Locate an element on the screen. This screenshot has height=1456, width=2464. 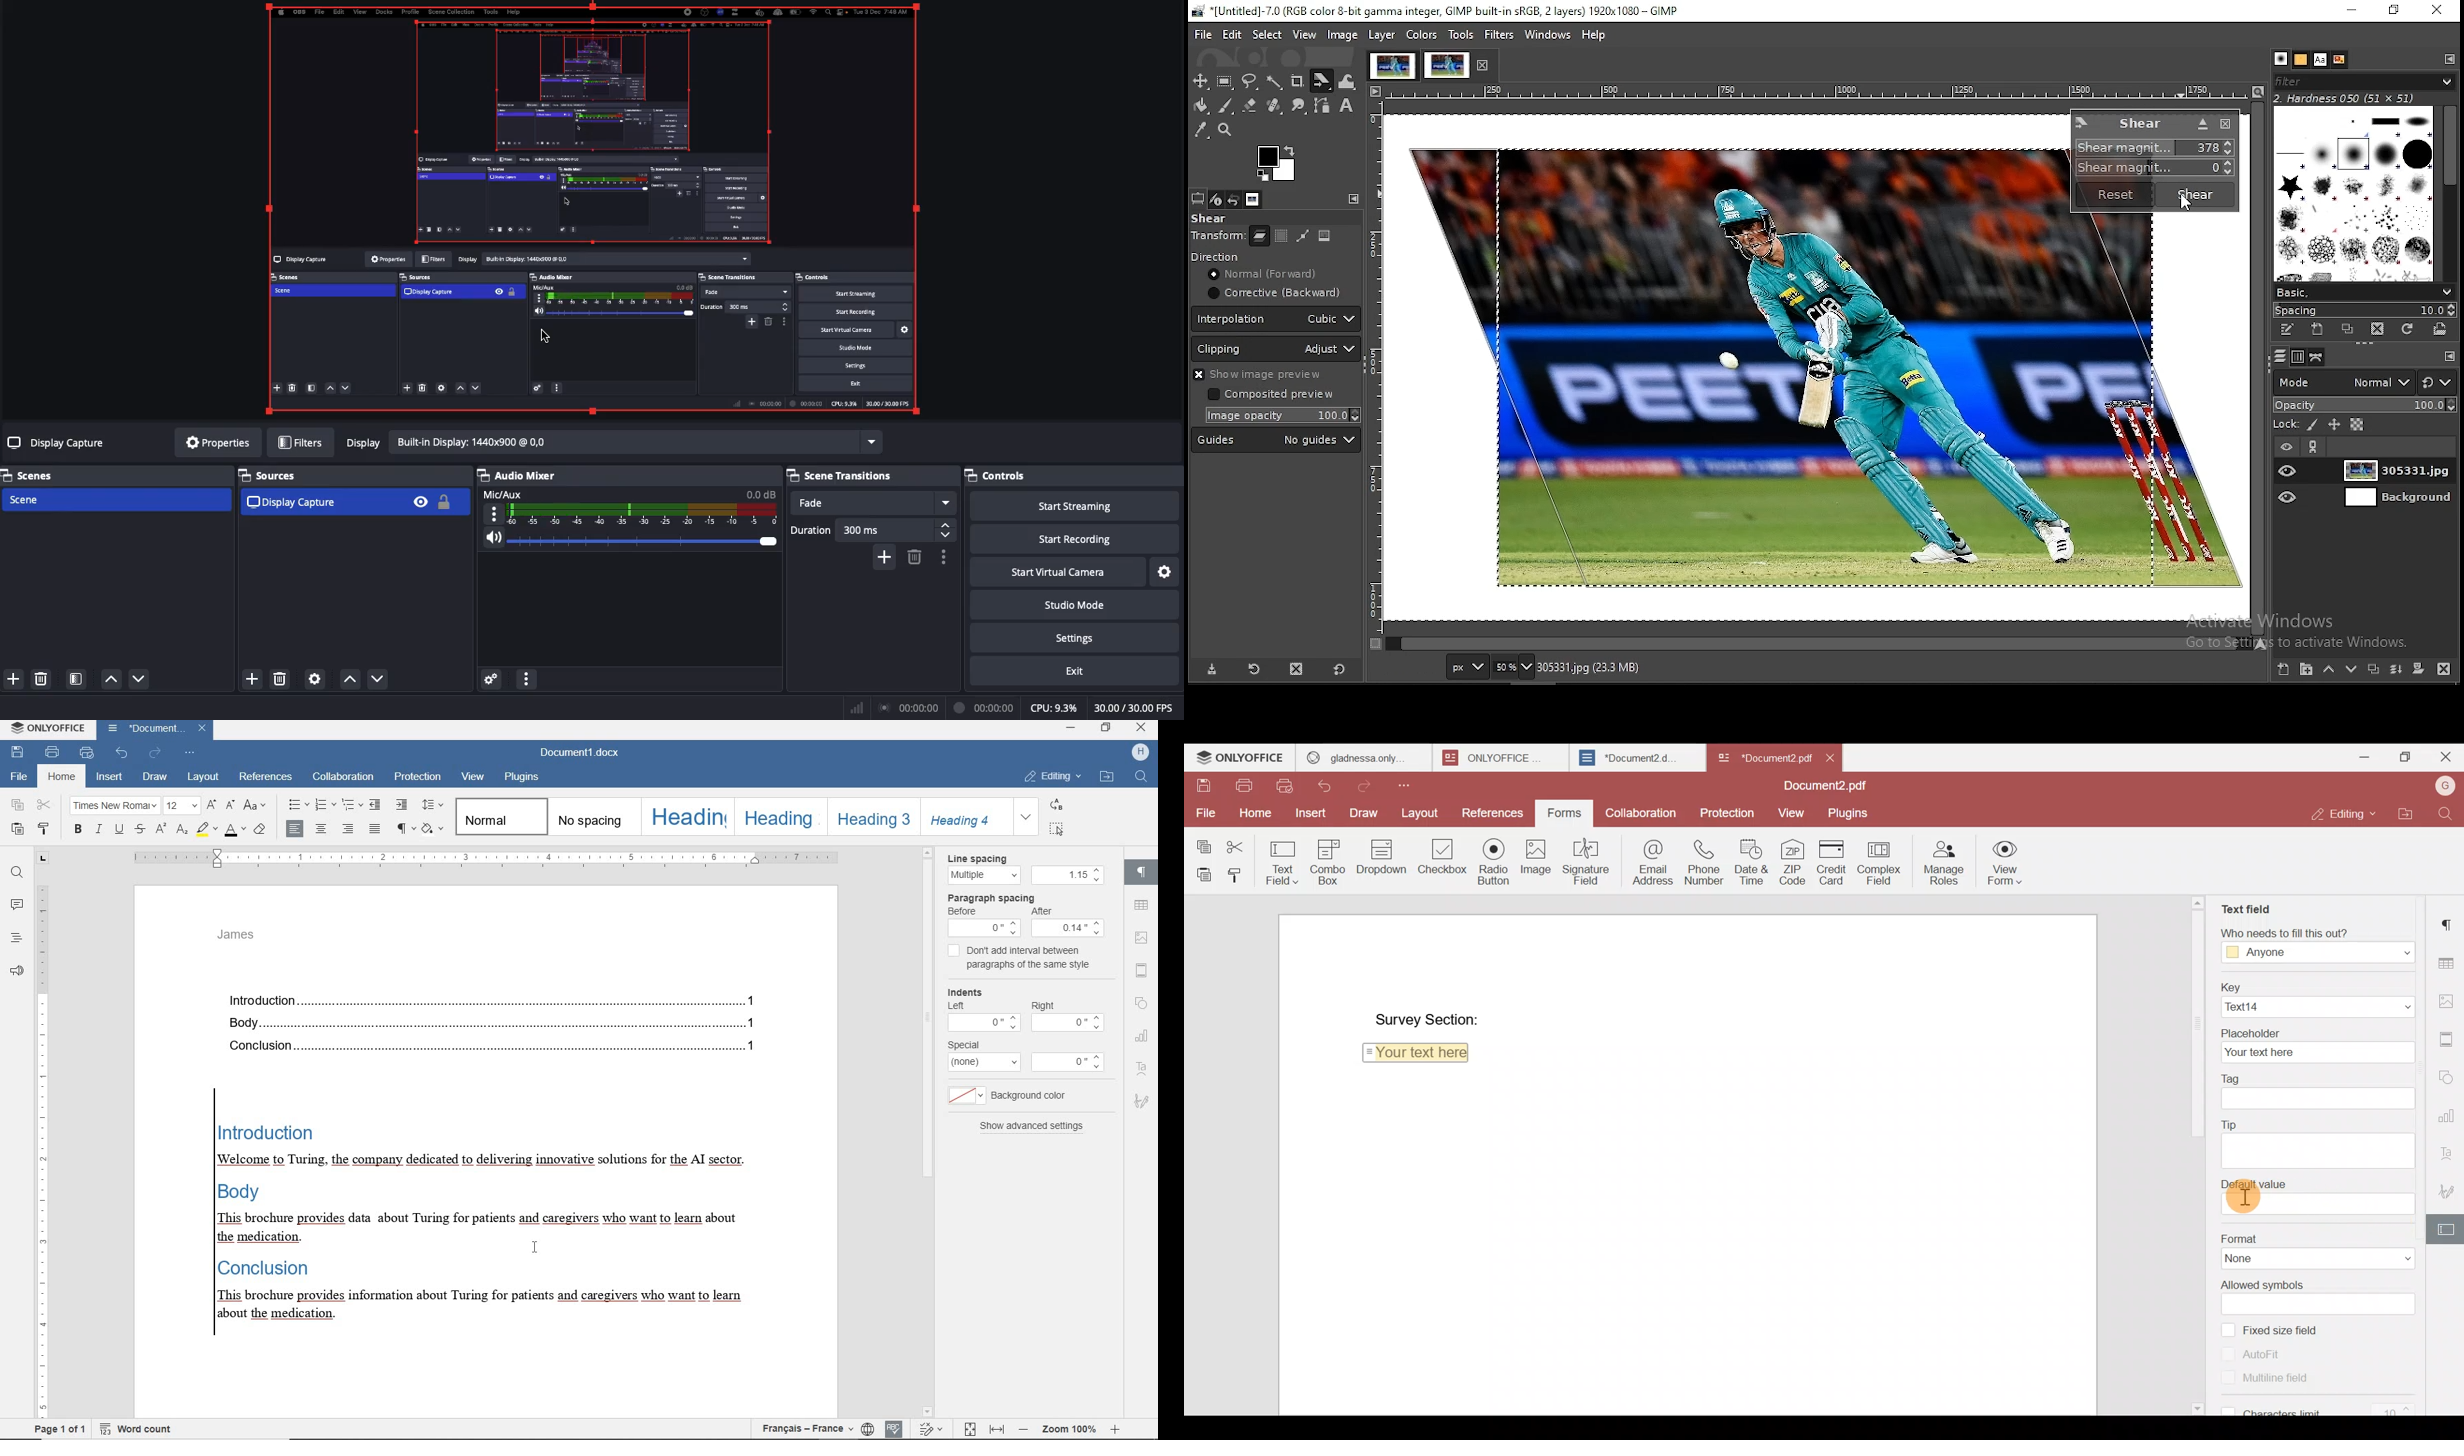
Paragraph settings is located at coordinates (2449, 919).